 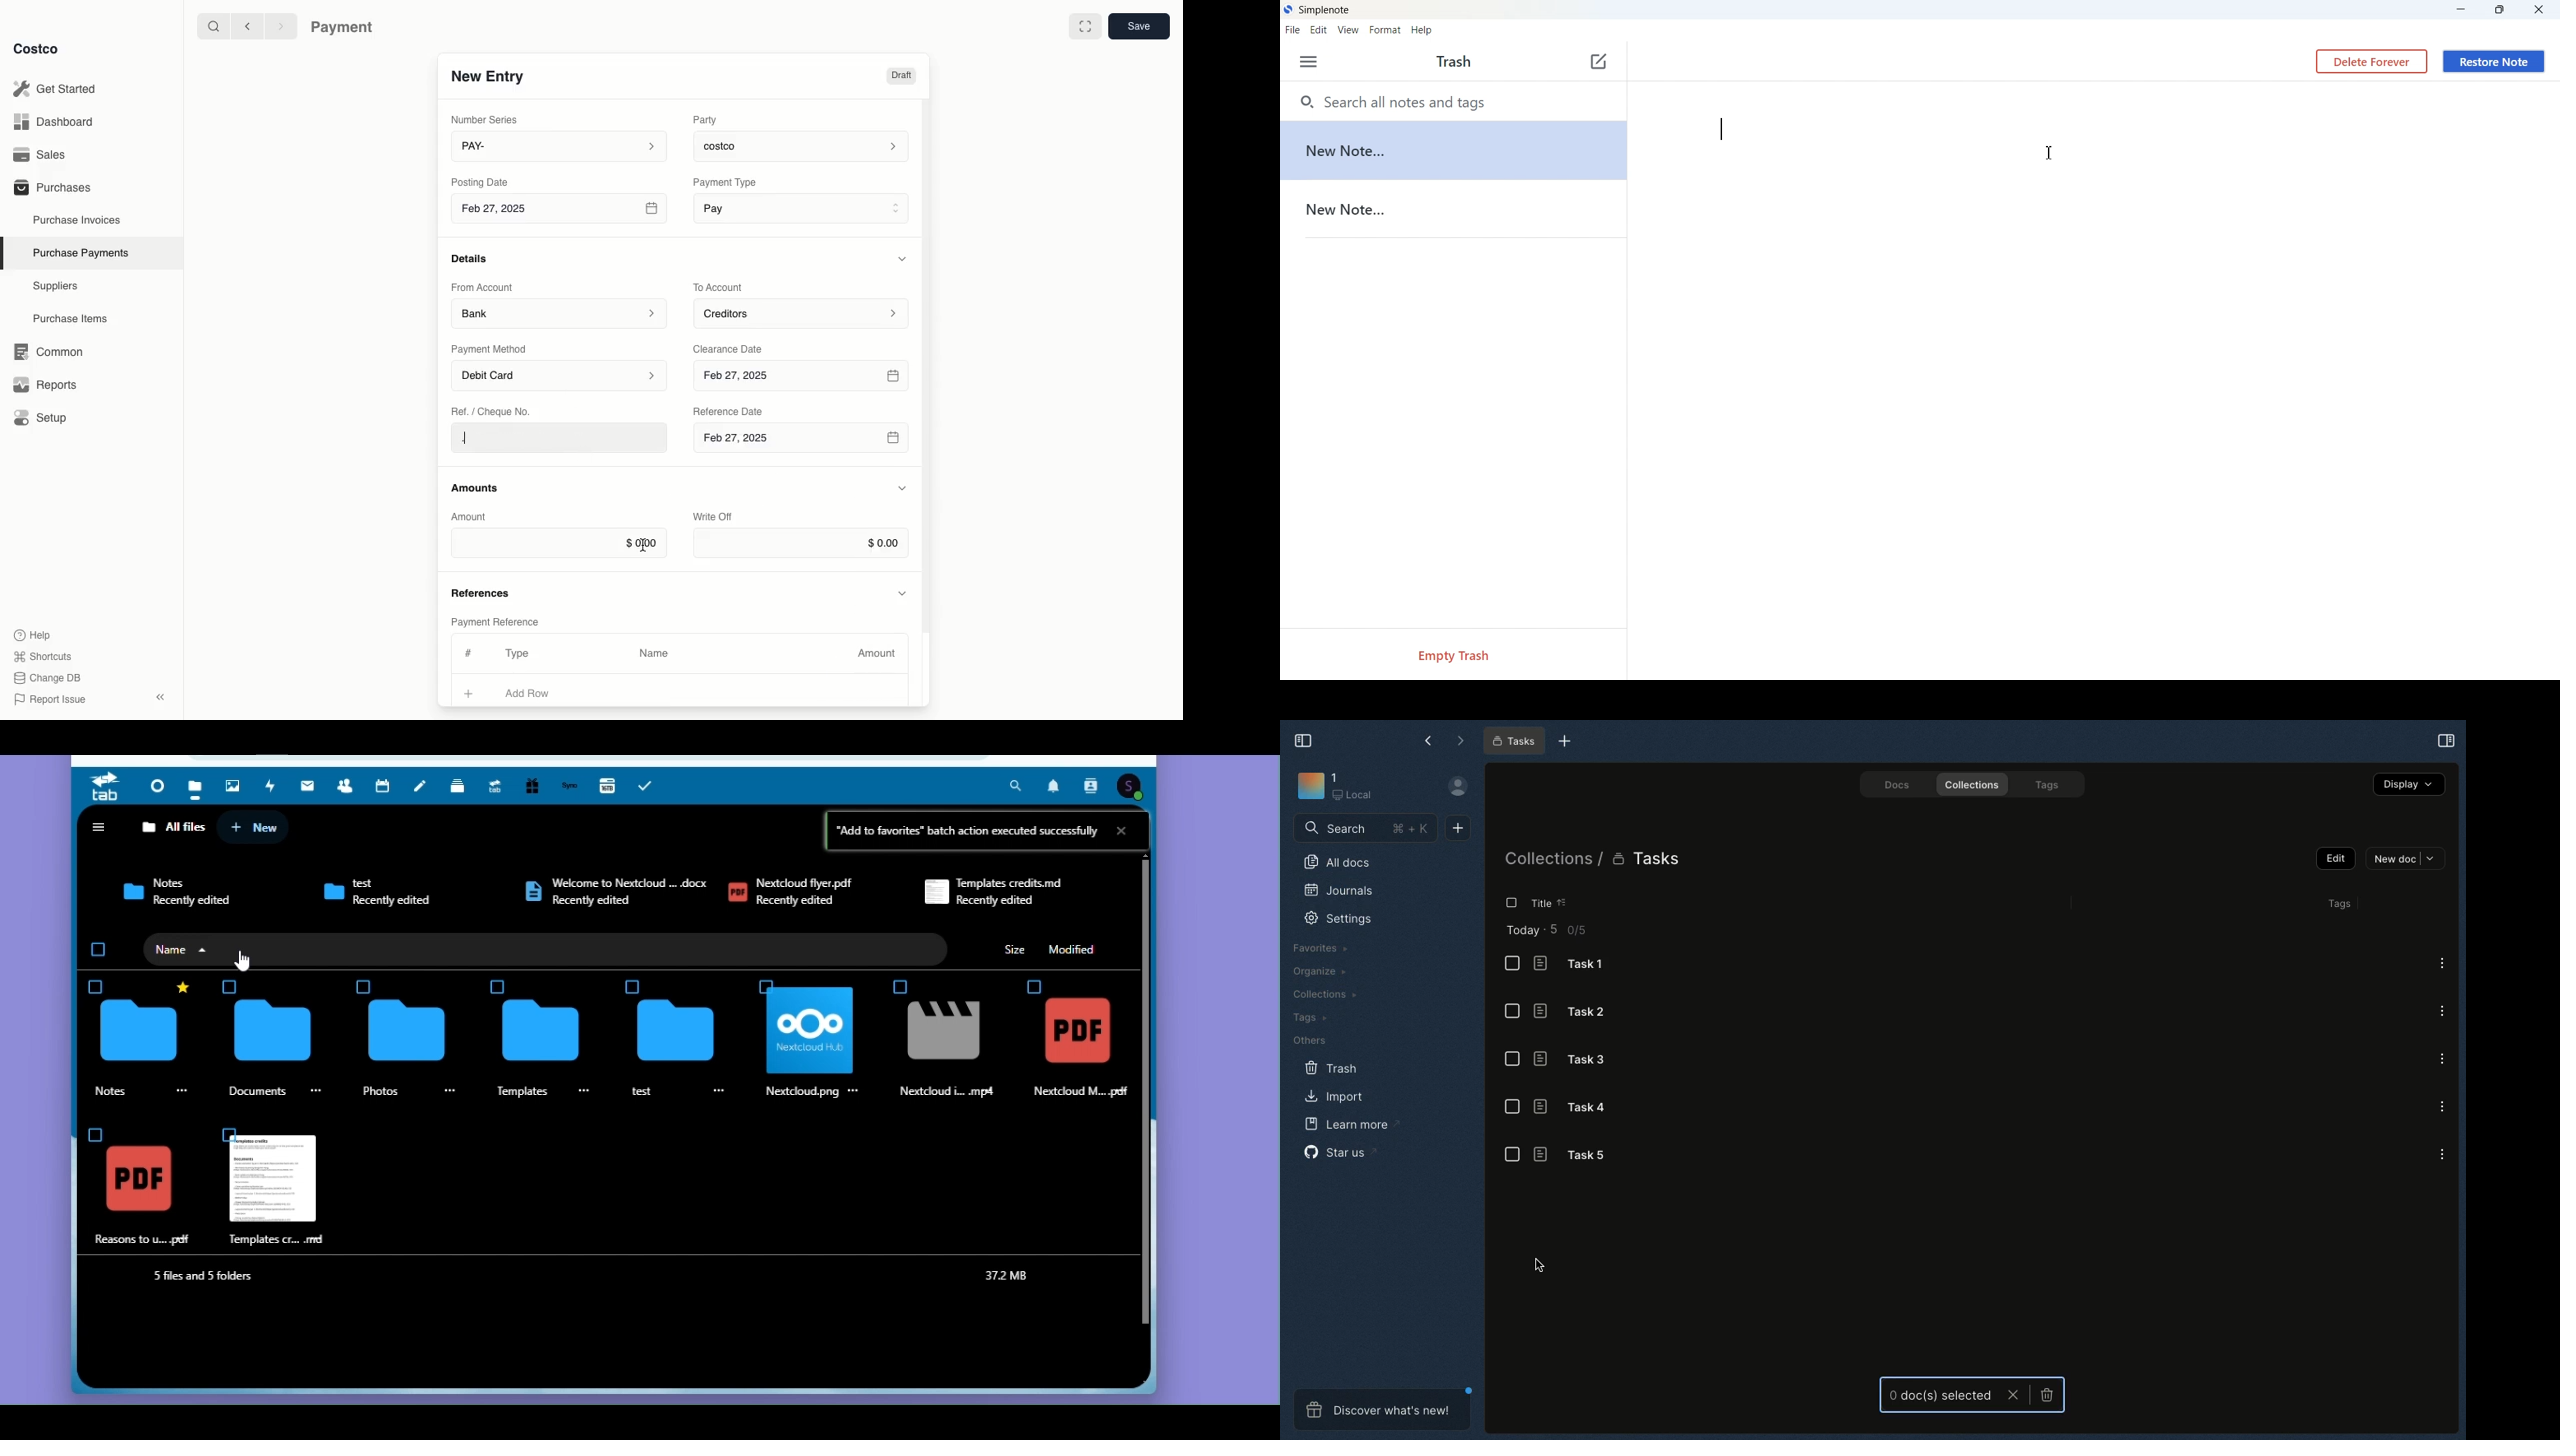 I want to click on Restore Note, so click(x=2493, y=62).